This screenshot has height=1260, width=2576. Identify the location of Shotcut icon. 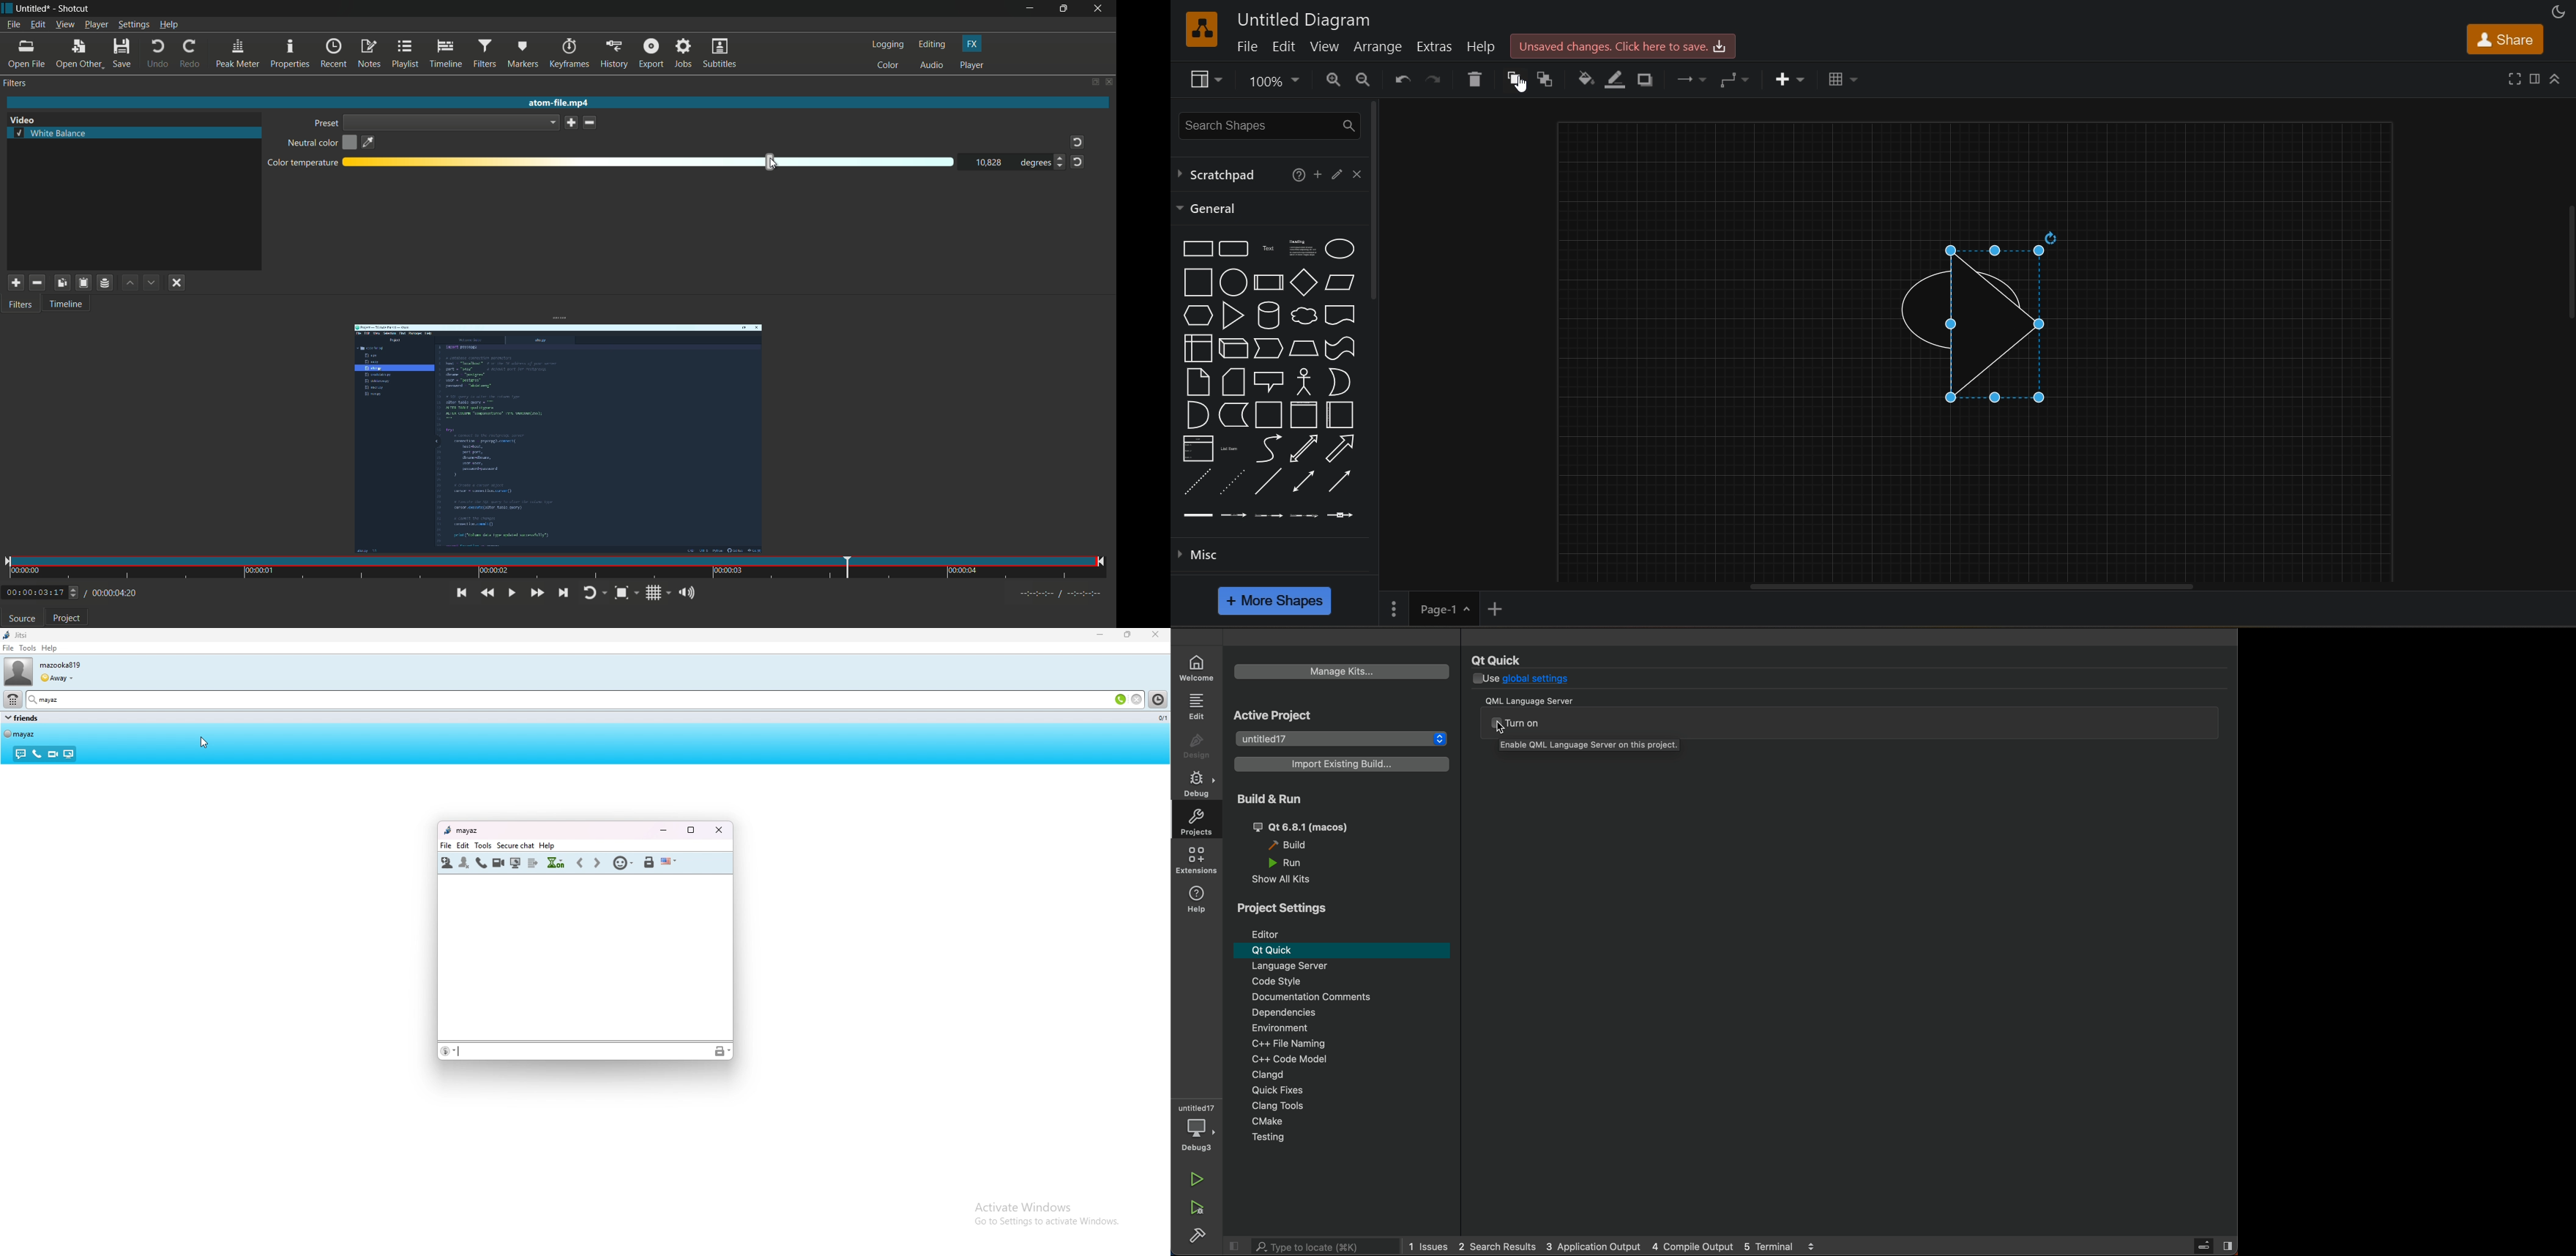
(6, 9).